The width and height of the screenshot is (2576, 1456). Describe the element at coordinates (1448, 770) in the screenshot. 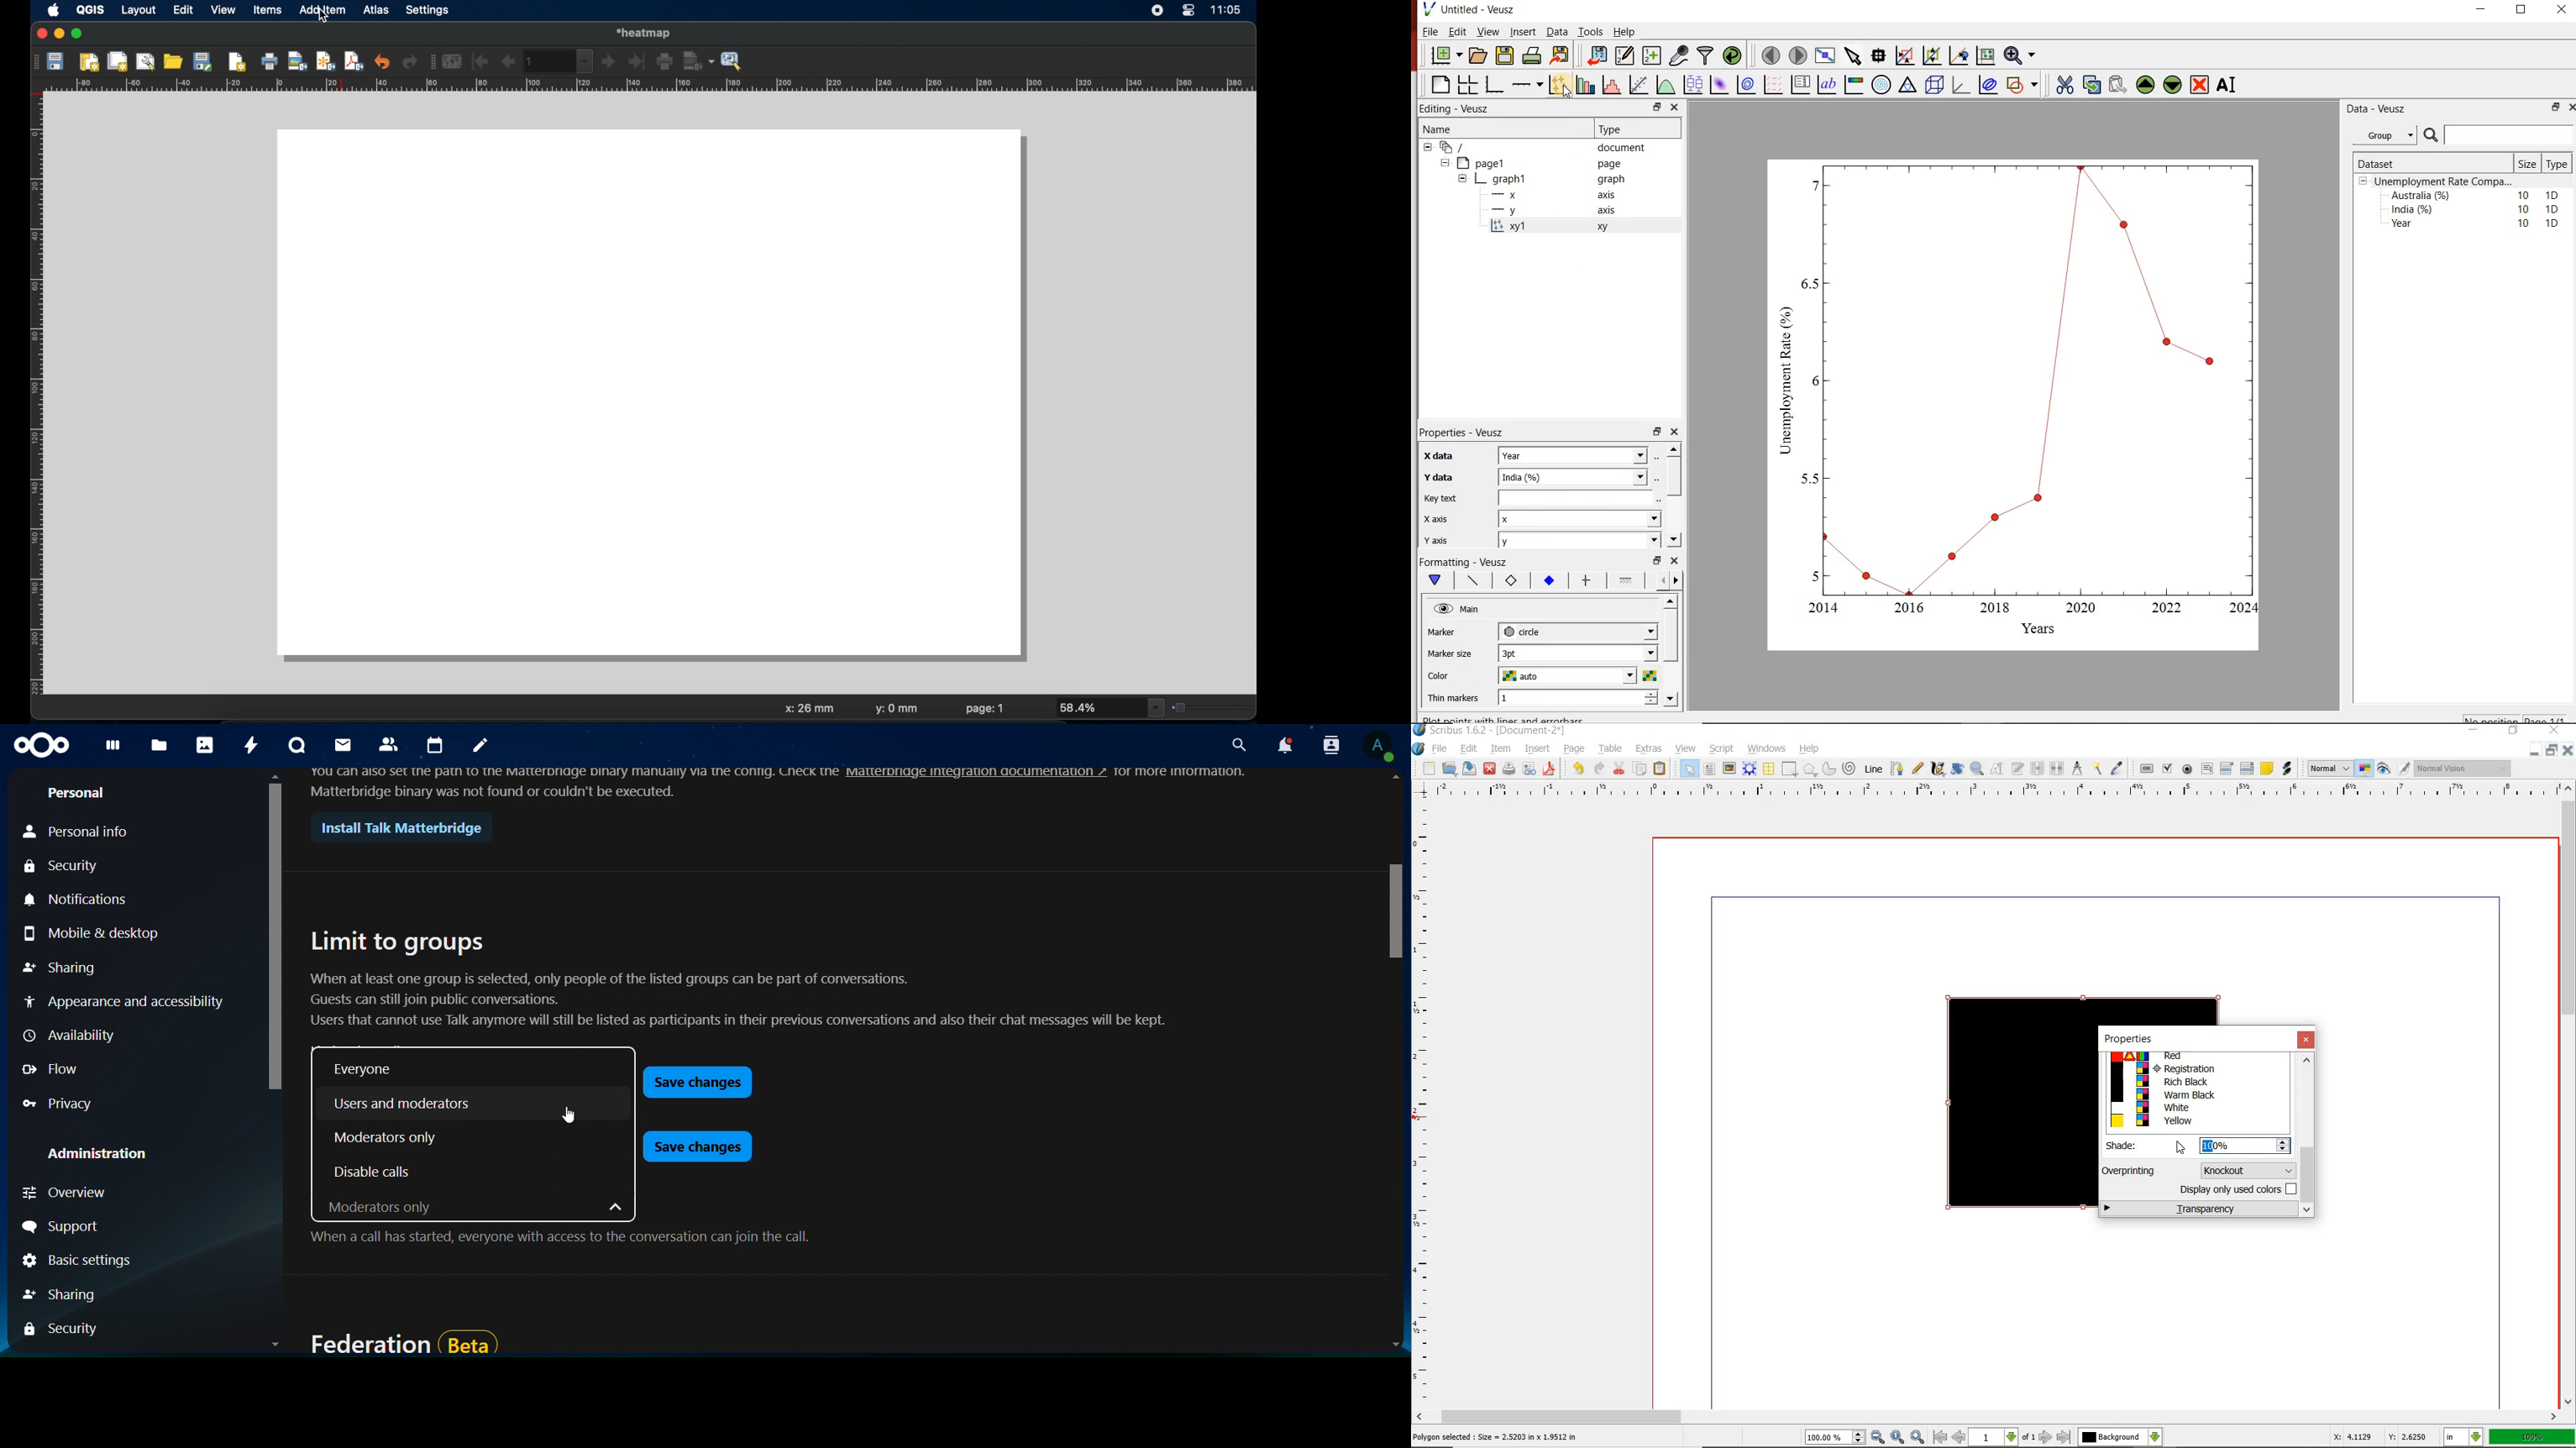

I see `open` at that location.